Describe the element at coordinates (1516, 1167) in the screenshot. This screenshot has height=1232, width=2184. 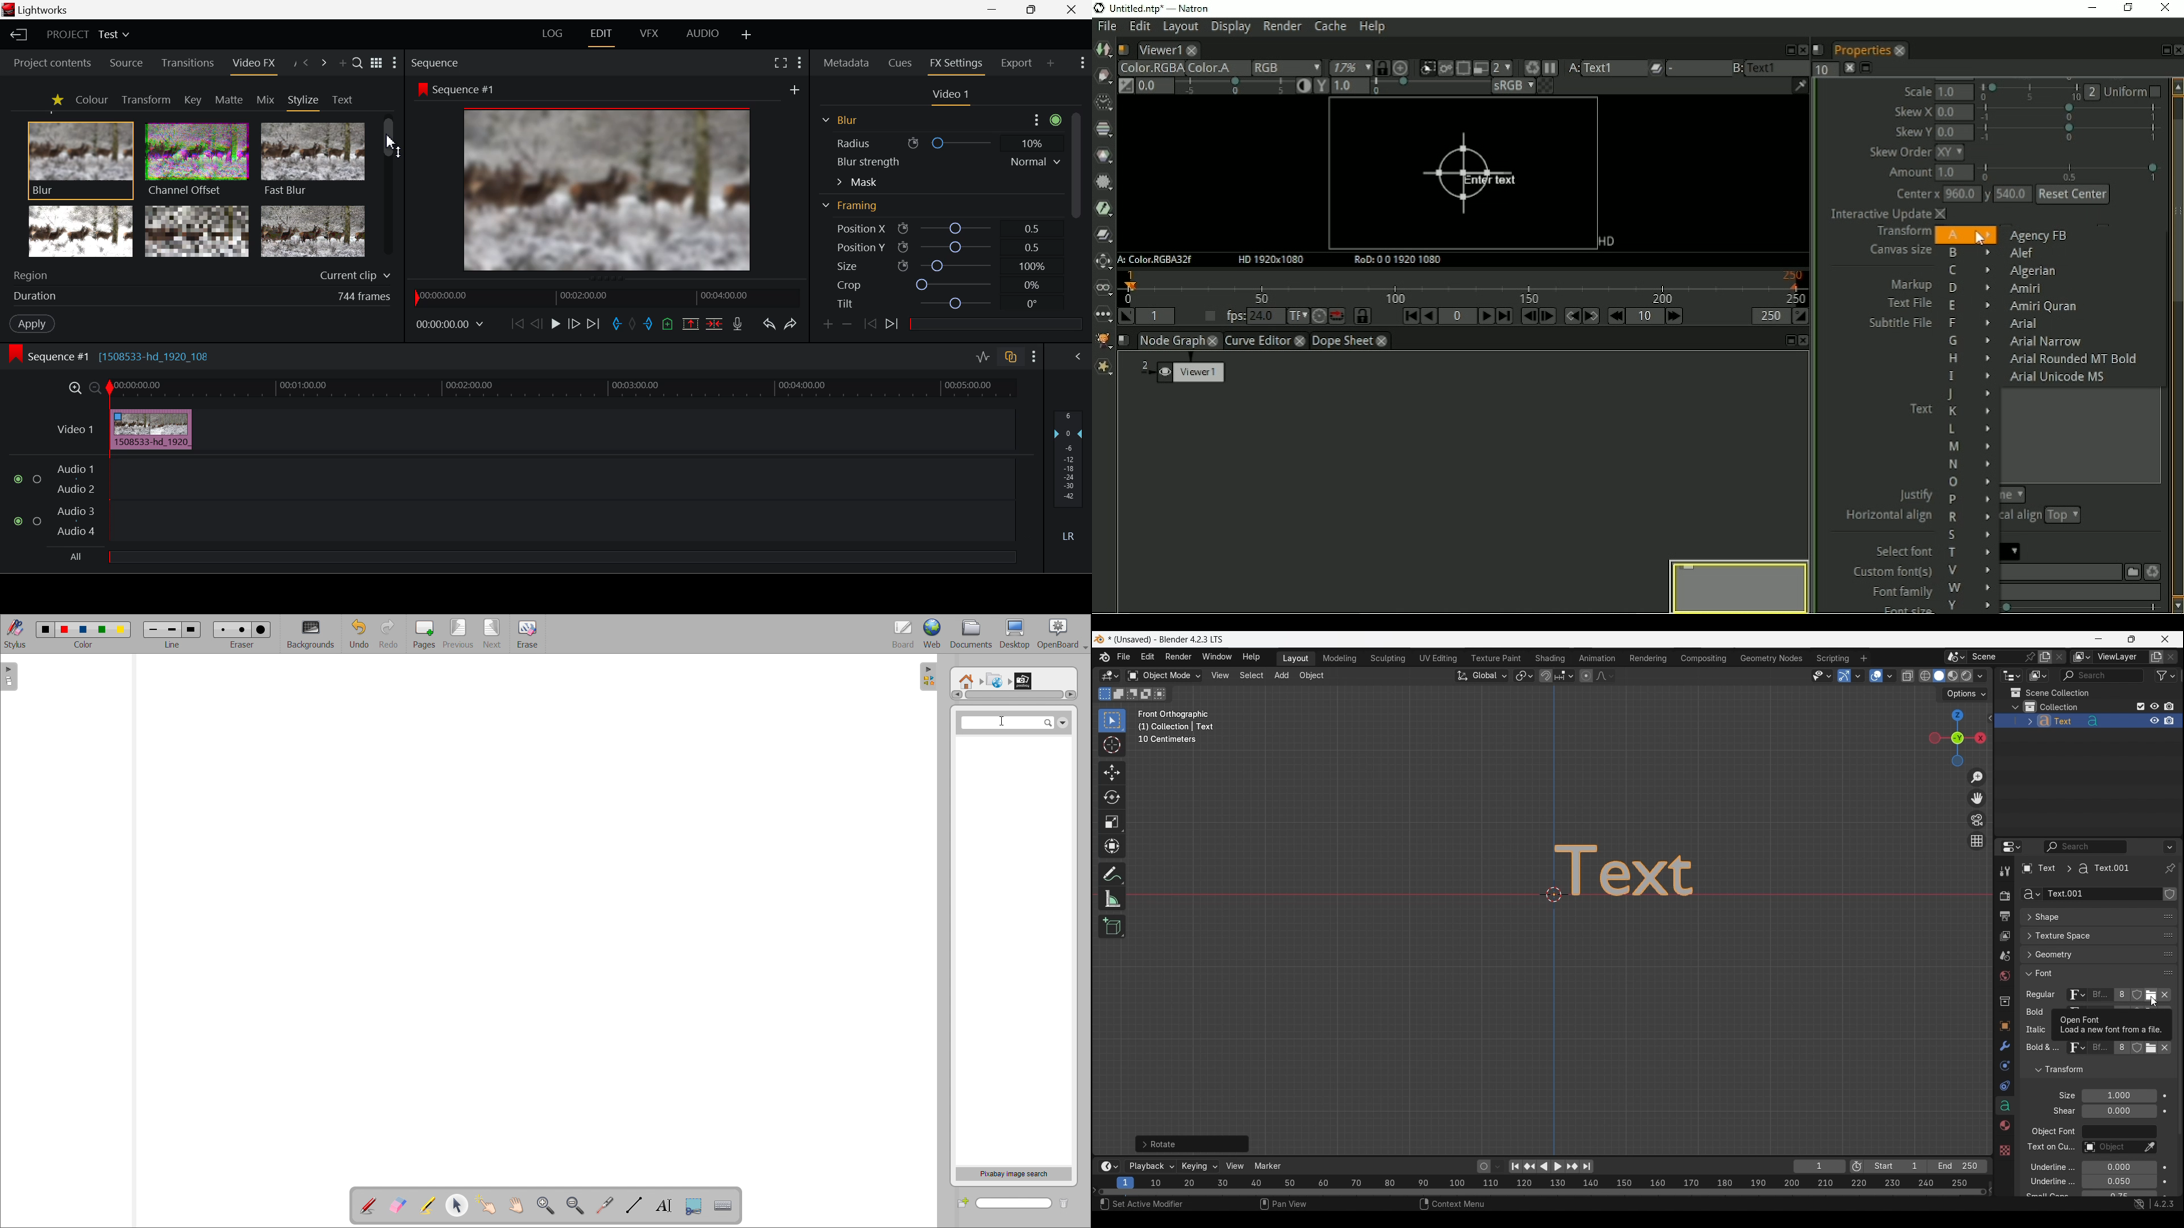
I see `Jump to endpoint` at that location.